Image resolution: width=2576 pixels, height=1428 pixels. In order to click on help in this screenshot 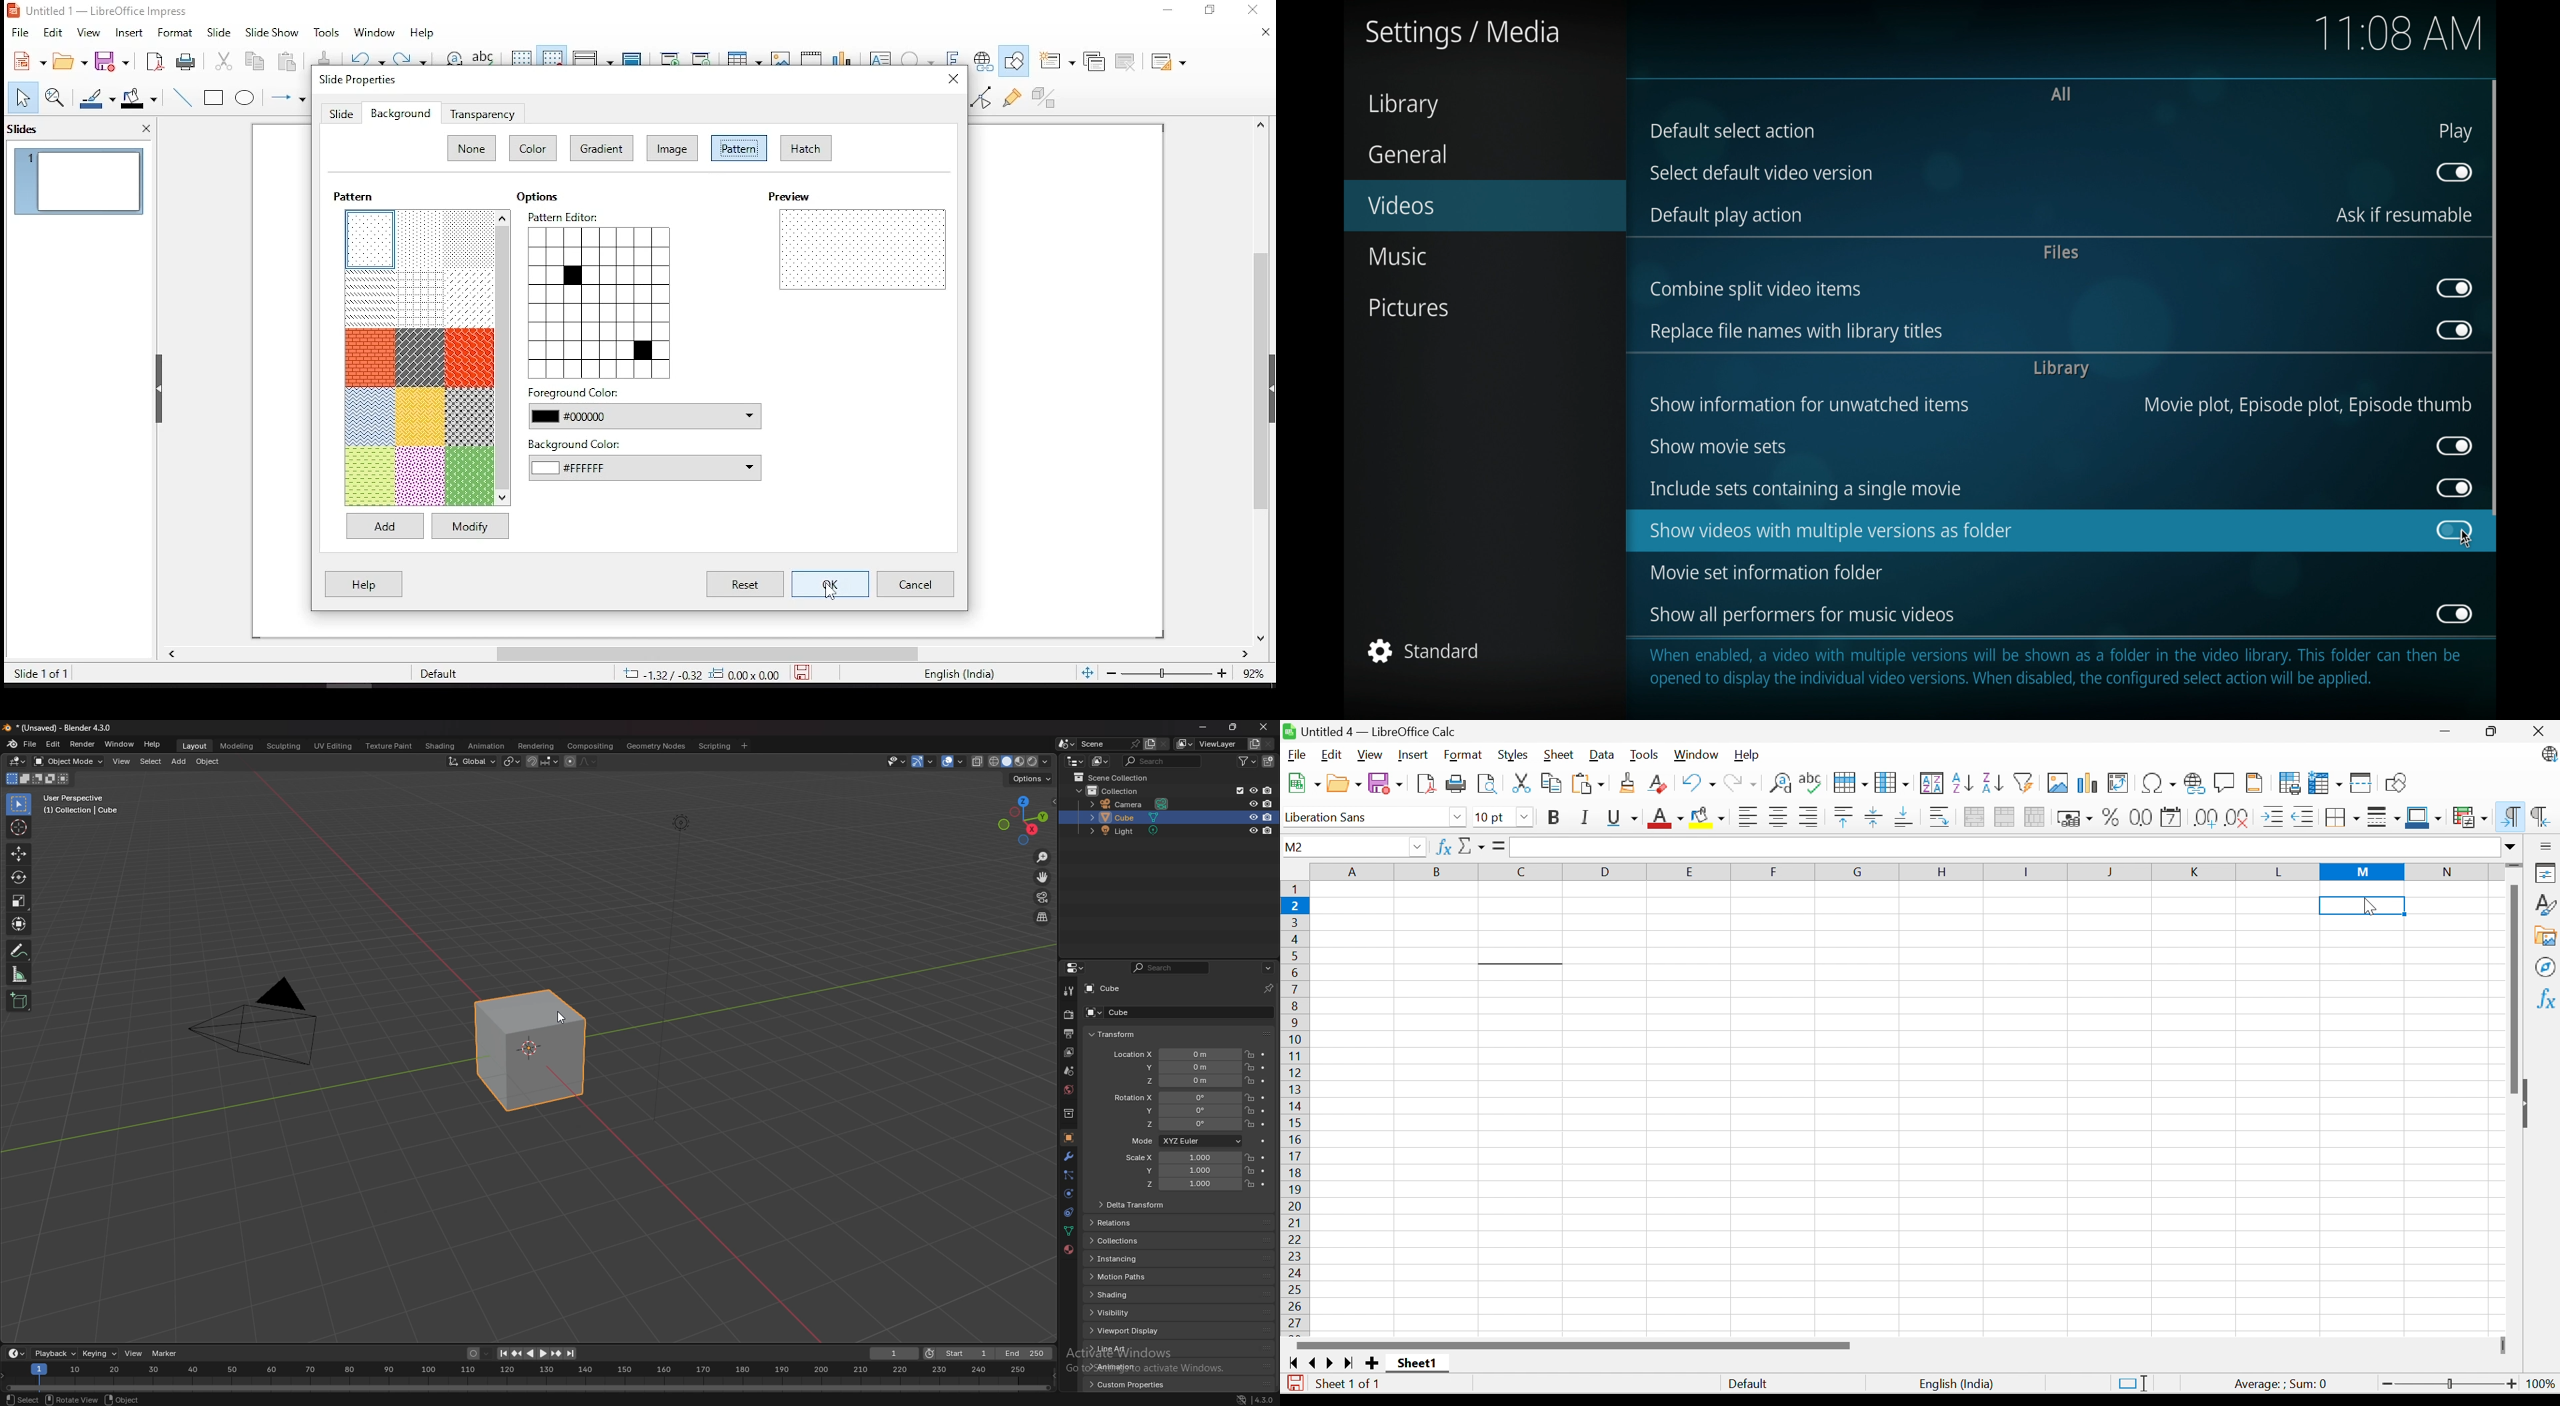, I will do `click(424, 31)`.